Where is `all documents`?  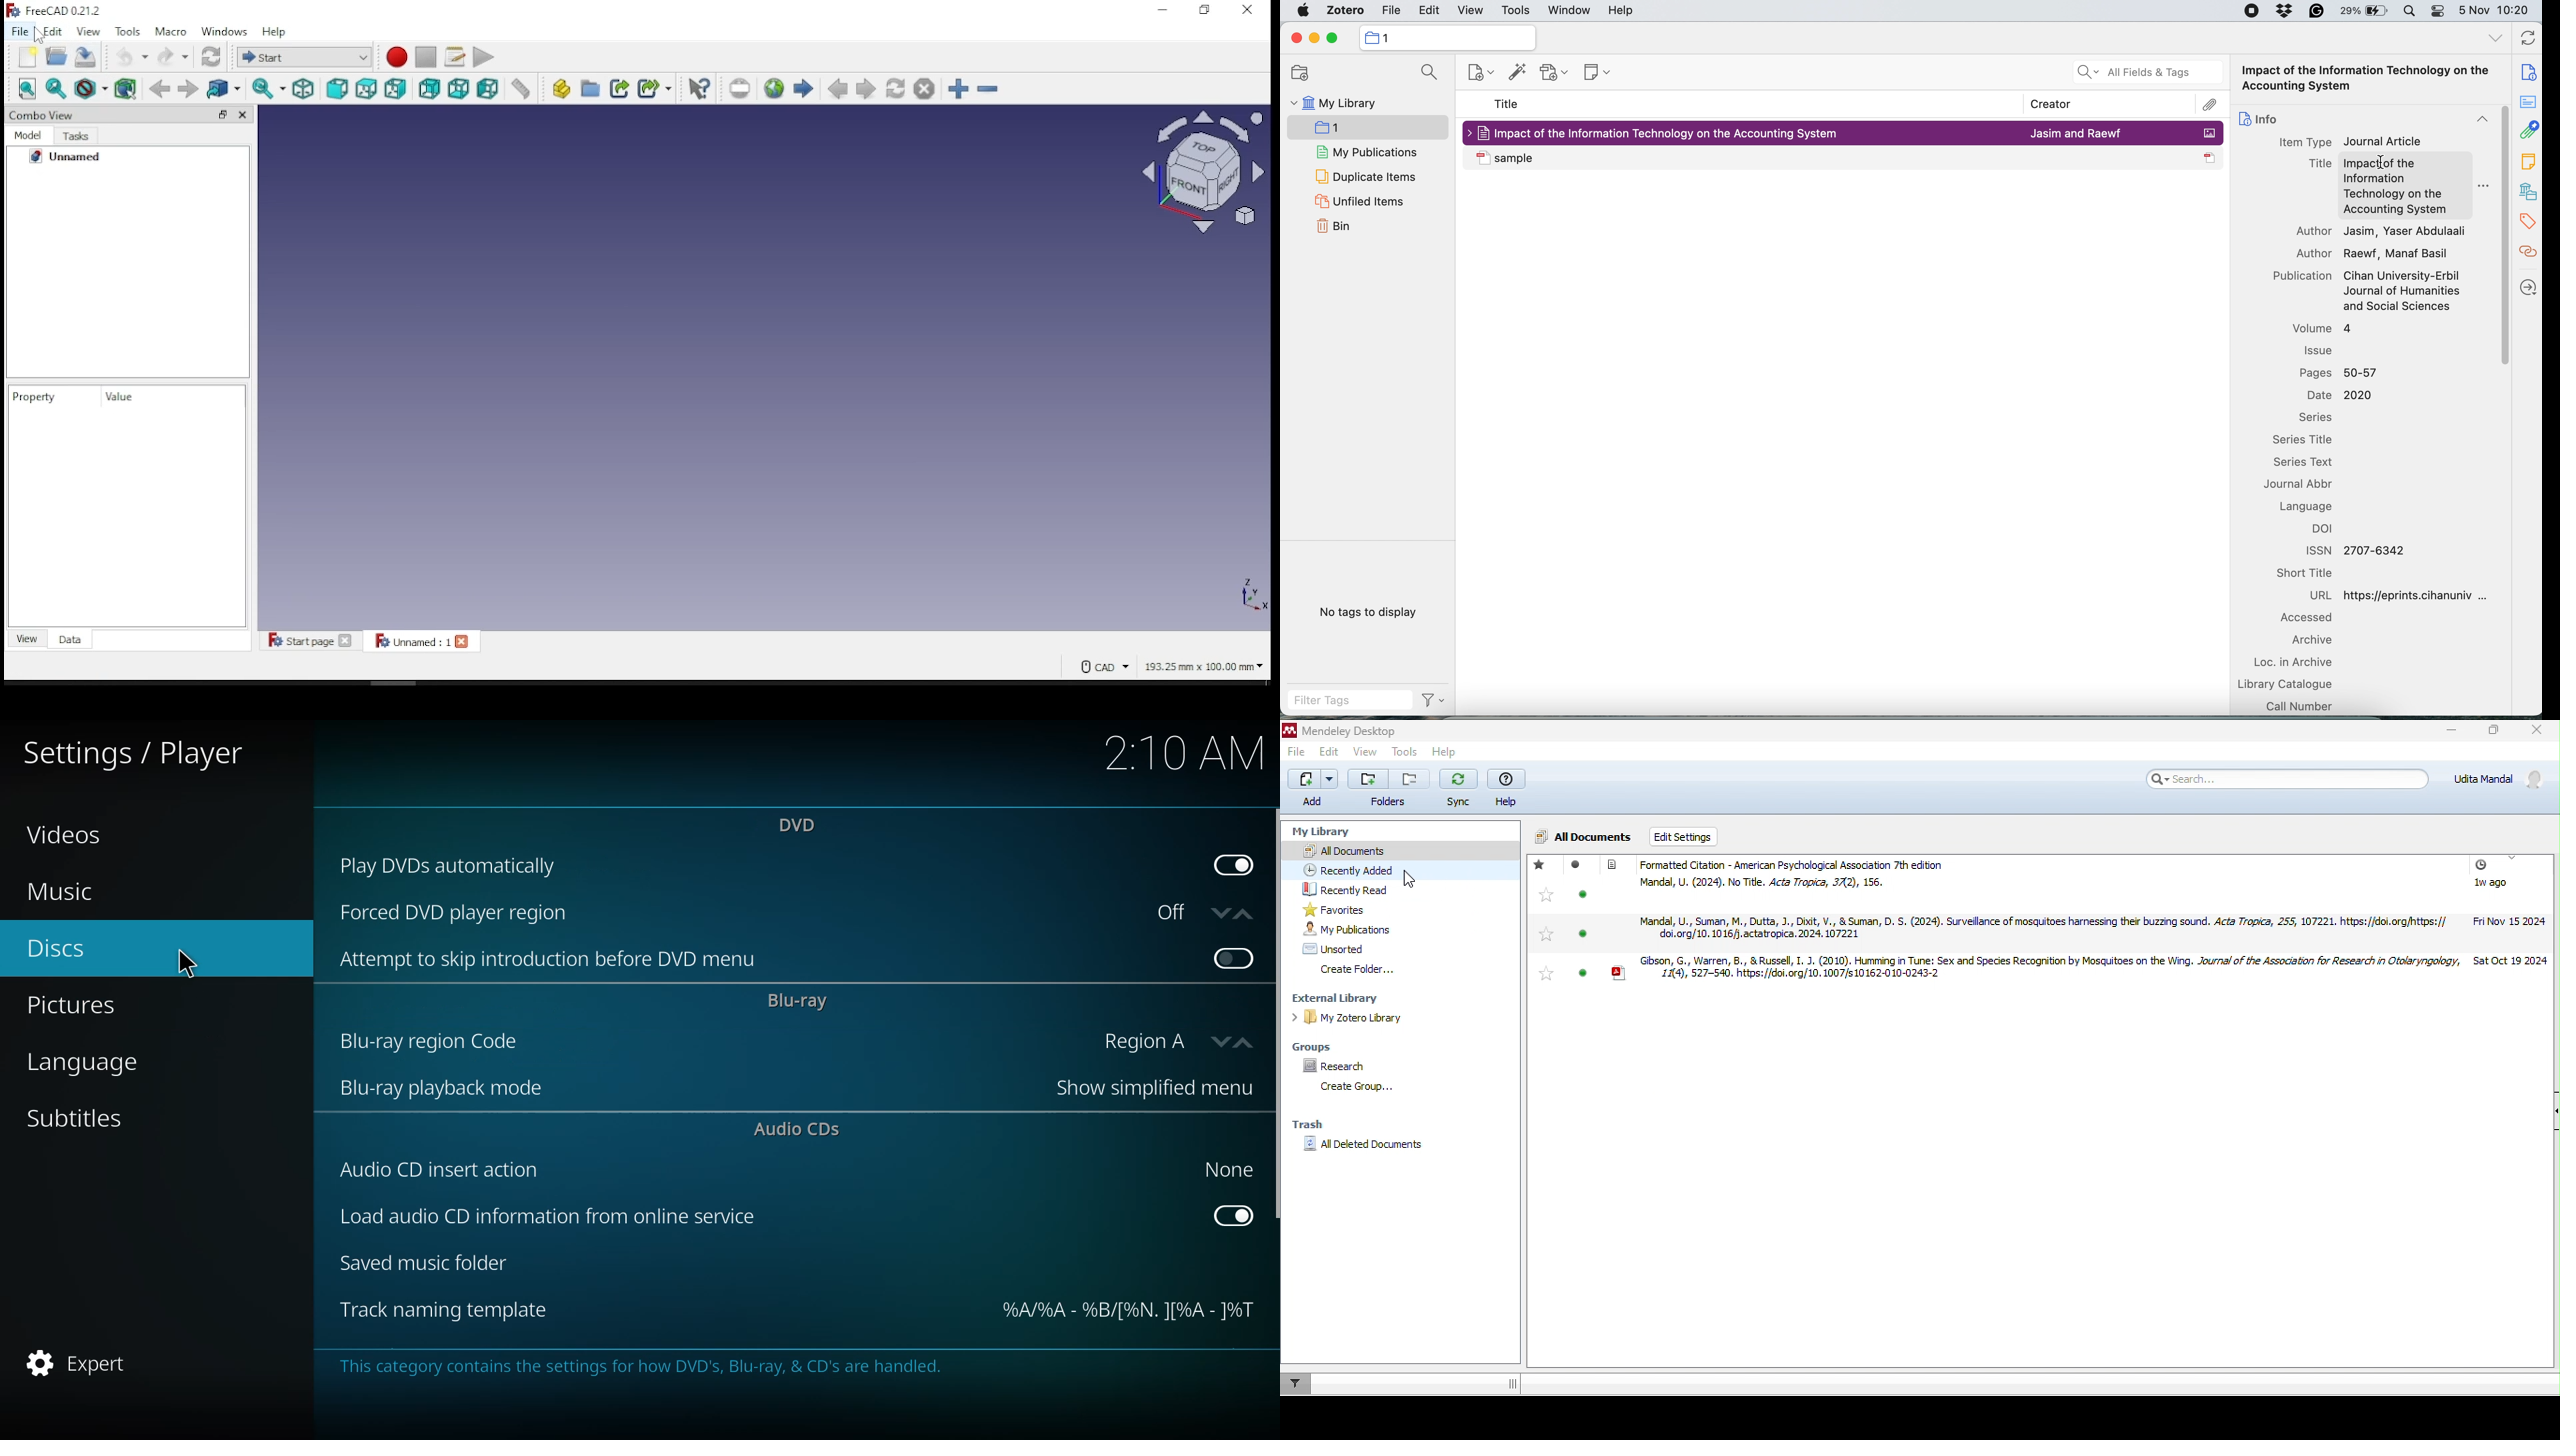
all documents is located at coordinates (1577, 836).